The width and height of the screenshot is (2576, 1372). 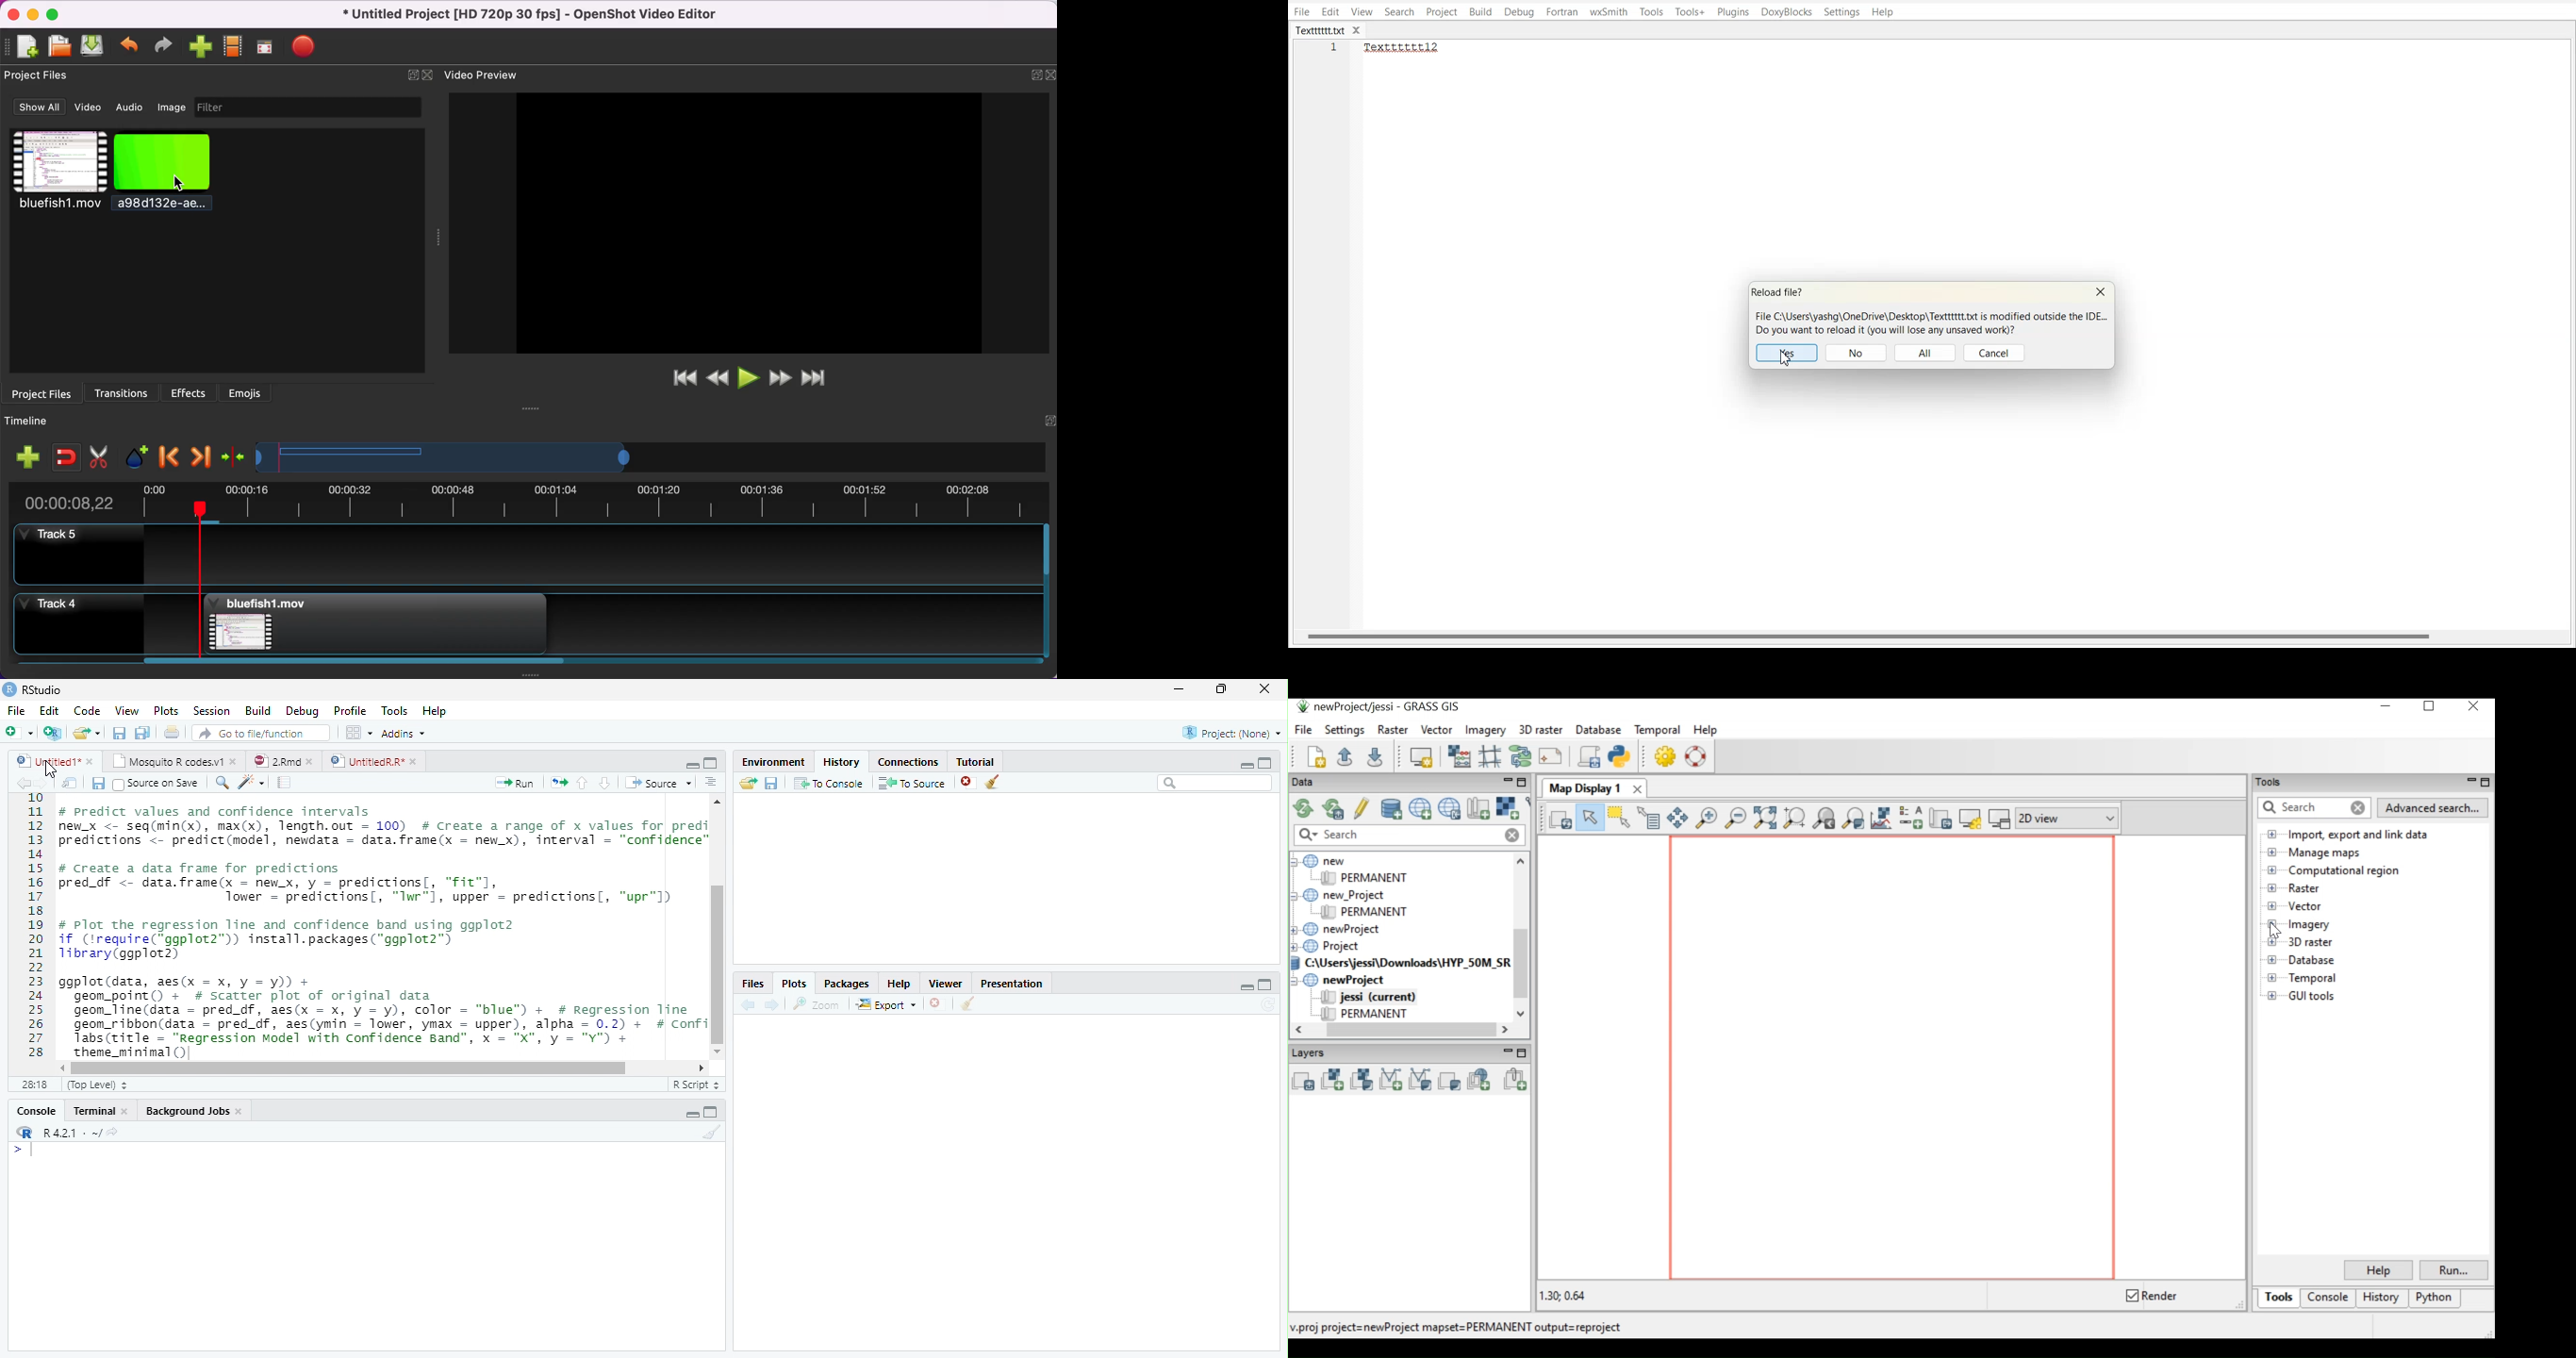 What do you see at coordinates (713, 763) in the screenshot?
I see `Maximize` at bounding box center [713, 763].